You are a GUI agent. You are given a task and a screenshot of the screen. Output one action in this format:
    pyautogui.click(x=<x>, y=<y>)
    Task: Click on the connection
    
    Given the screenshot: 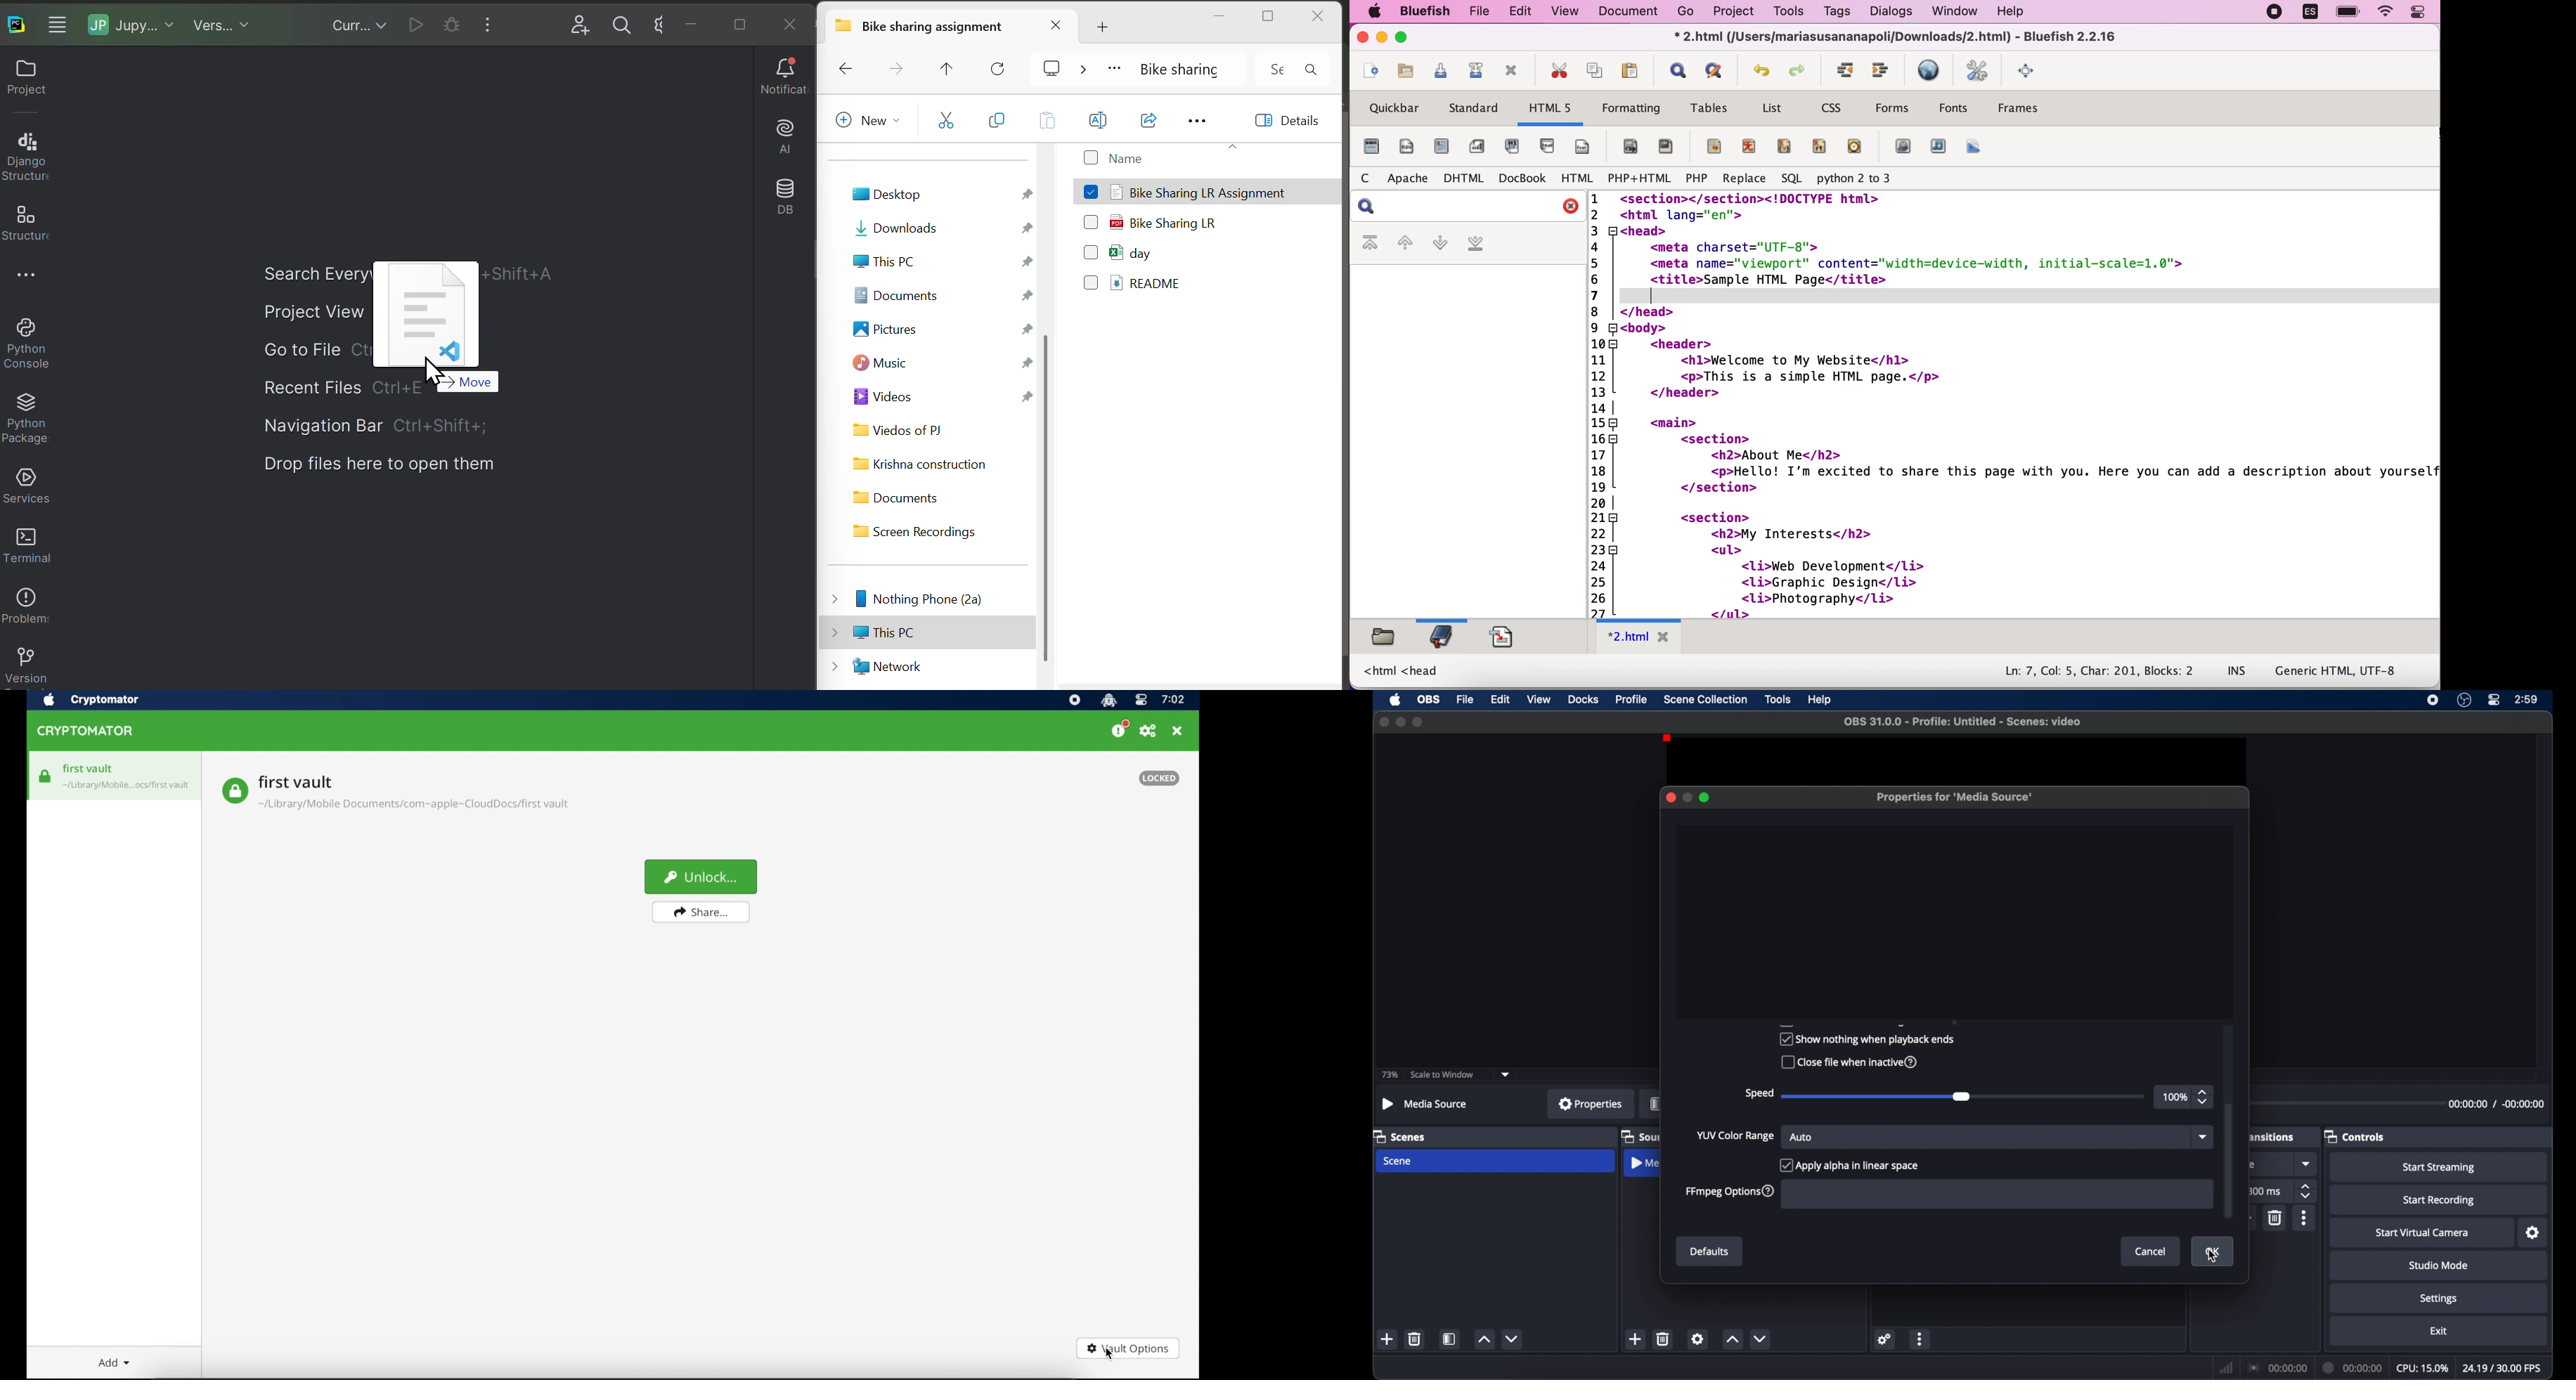 What is the action you would take?
    pyautogui.click(x=2277, y=1368)
    